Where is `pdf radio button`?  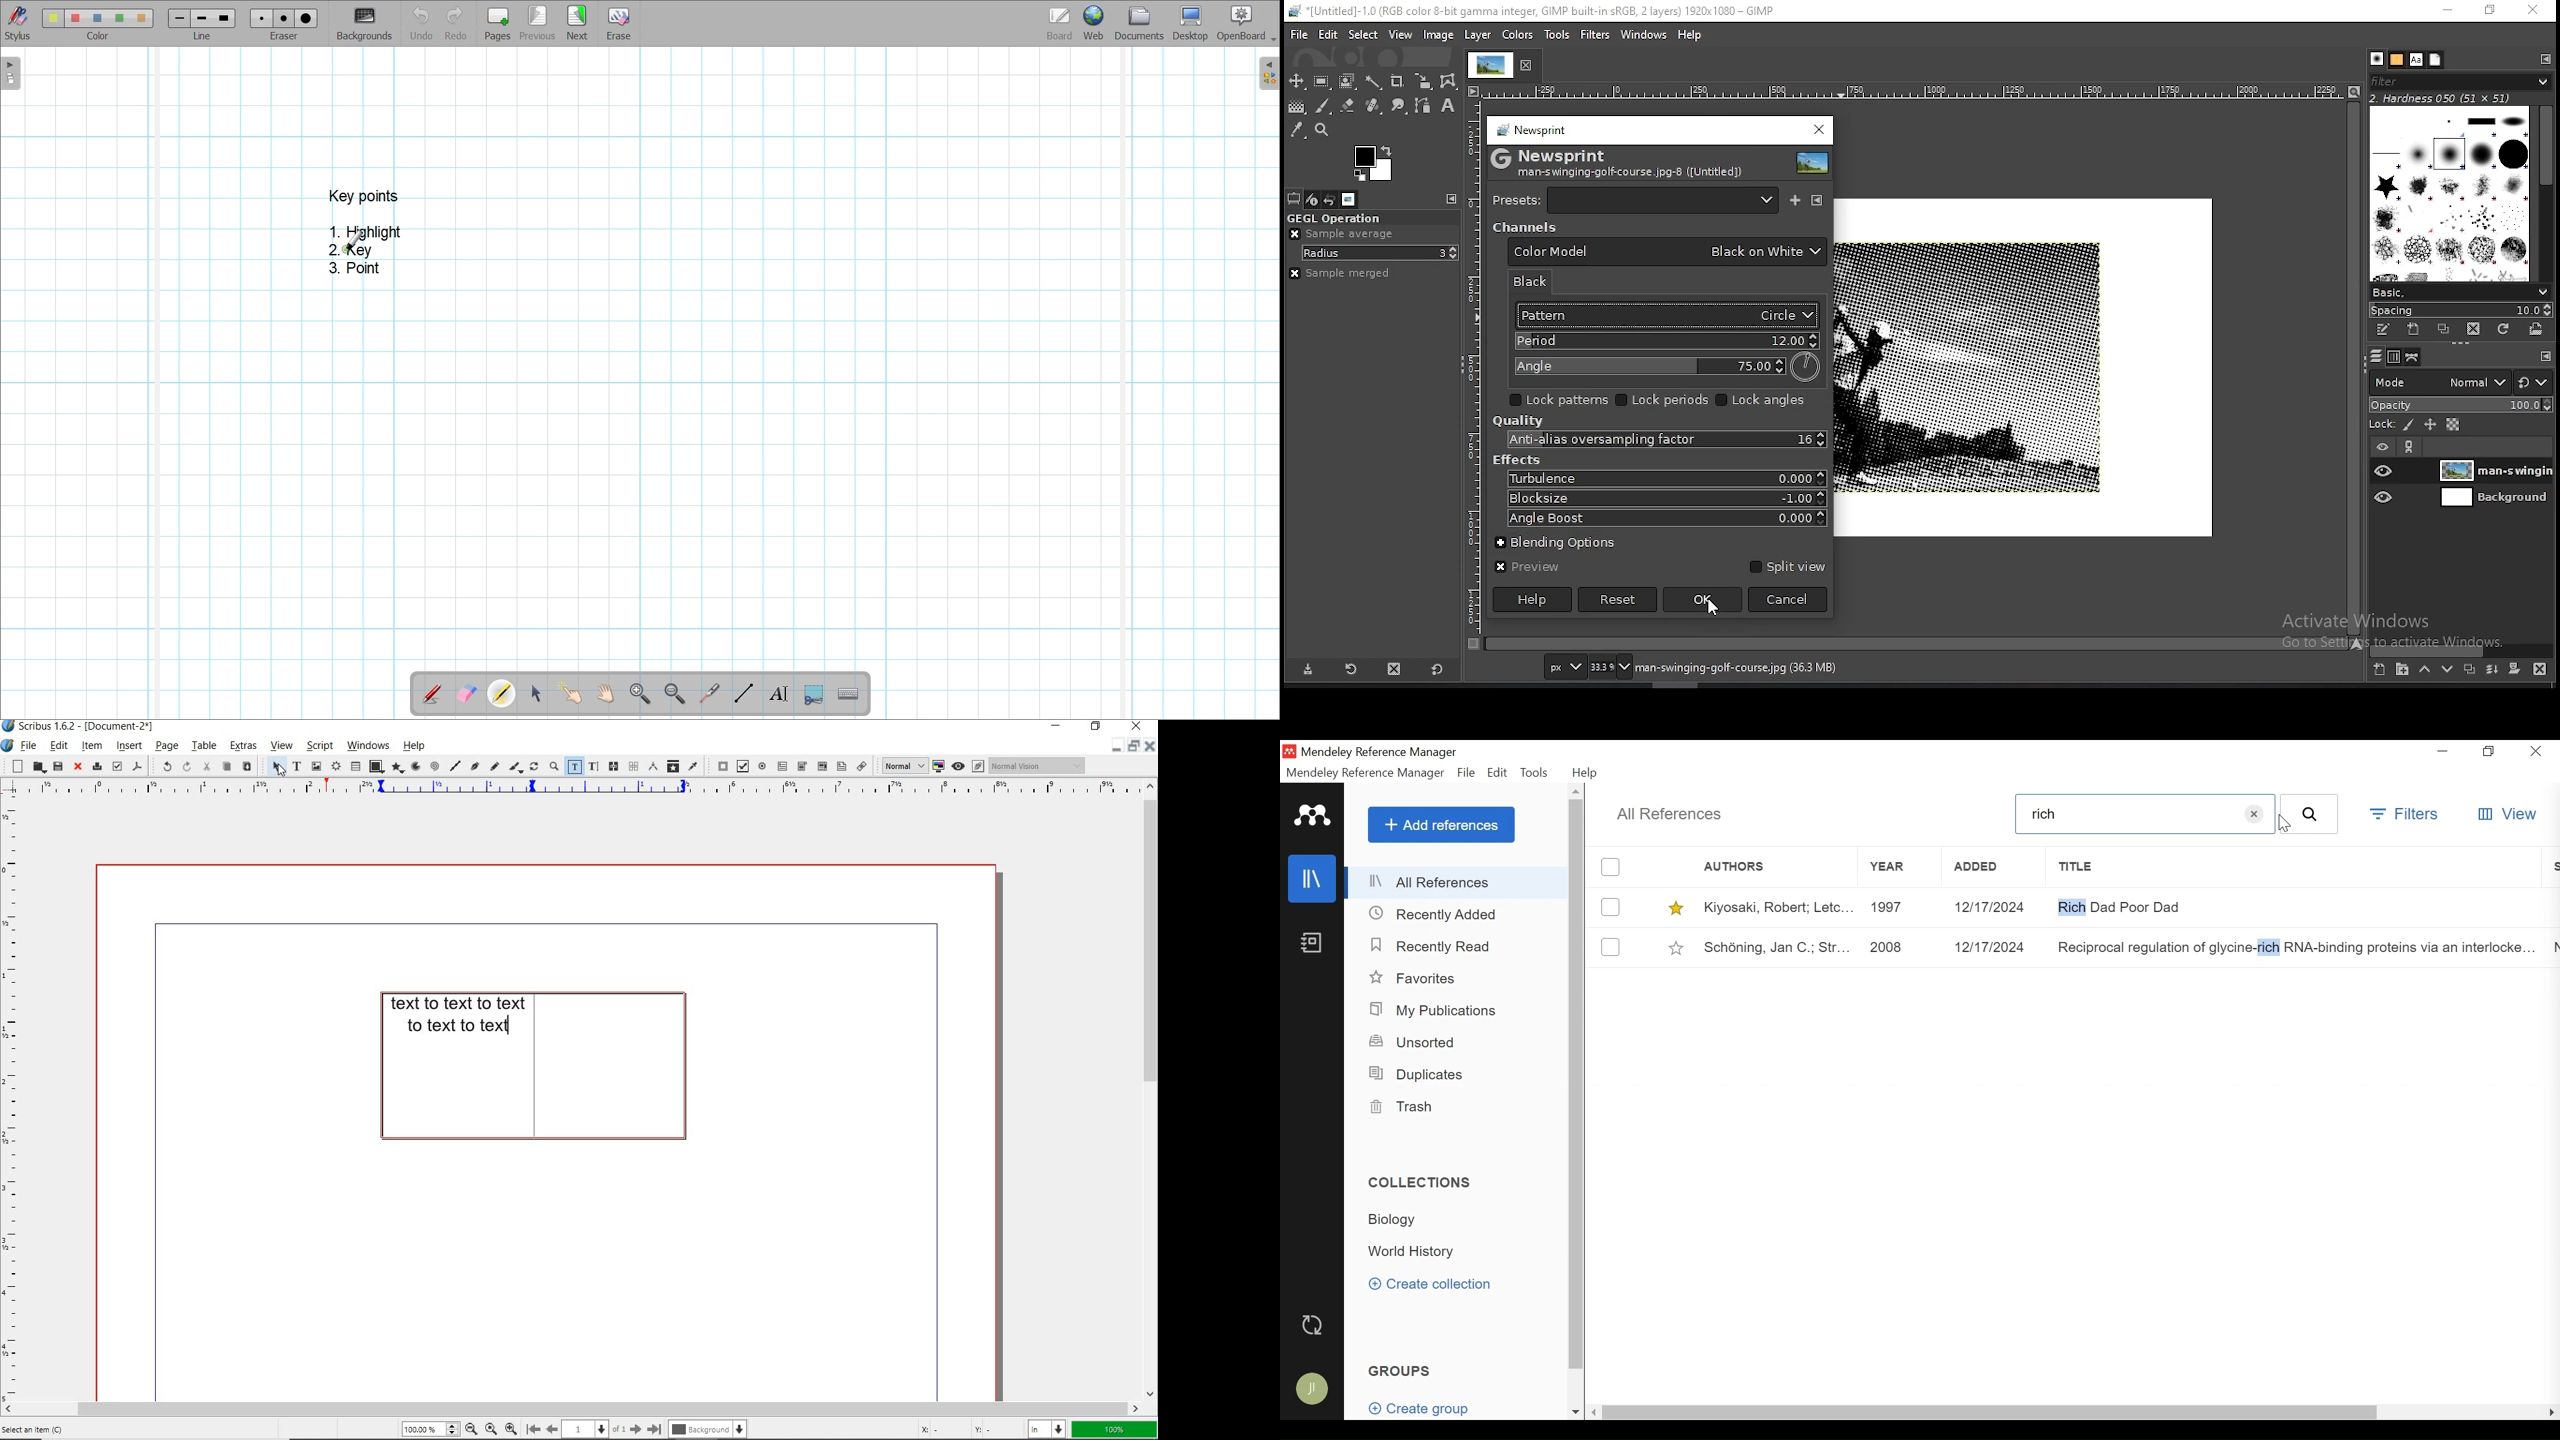
pdf radio button is located at coordinates (762, 766).